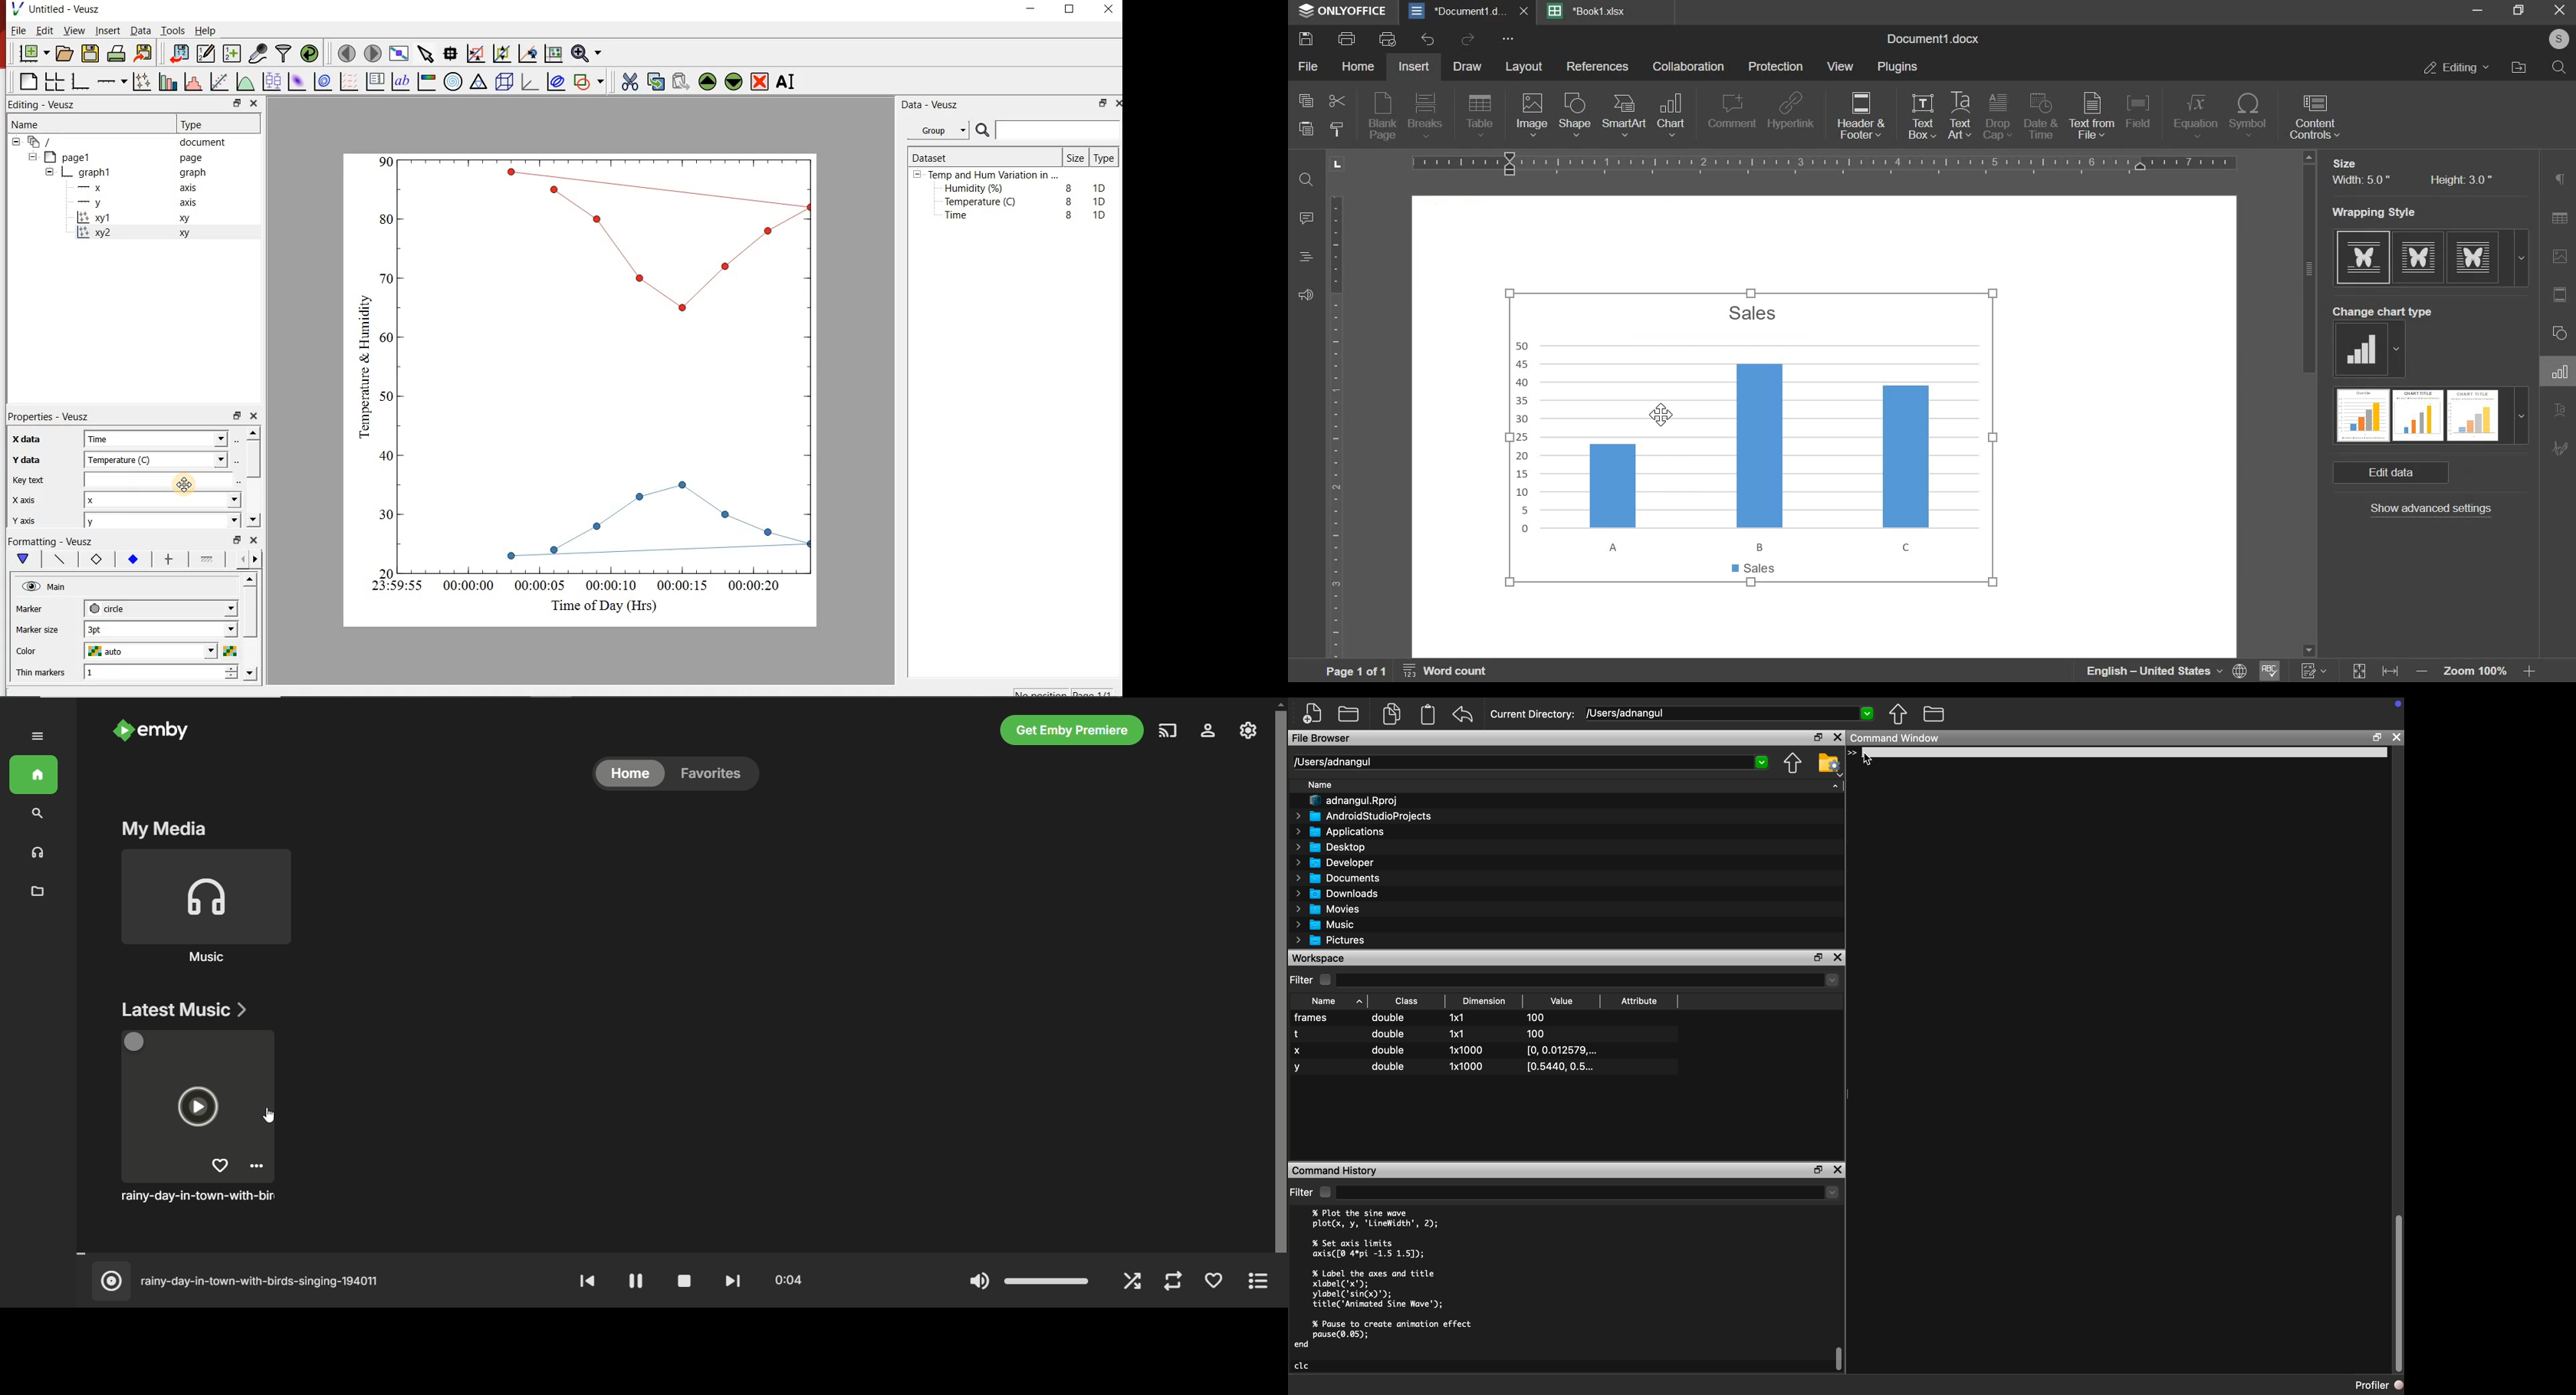 The width and height of the screenshot is (2576, 1400). What do you see at coordinates (1392, 716) in the screenshot?
I see `Copy` at bounding box center [1392, 716].